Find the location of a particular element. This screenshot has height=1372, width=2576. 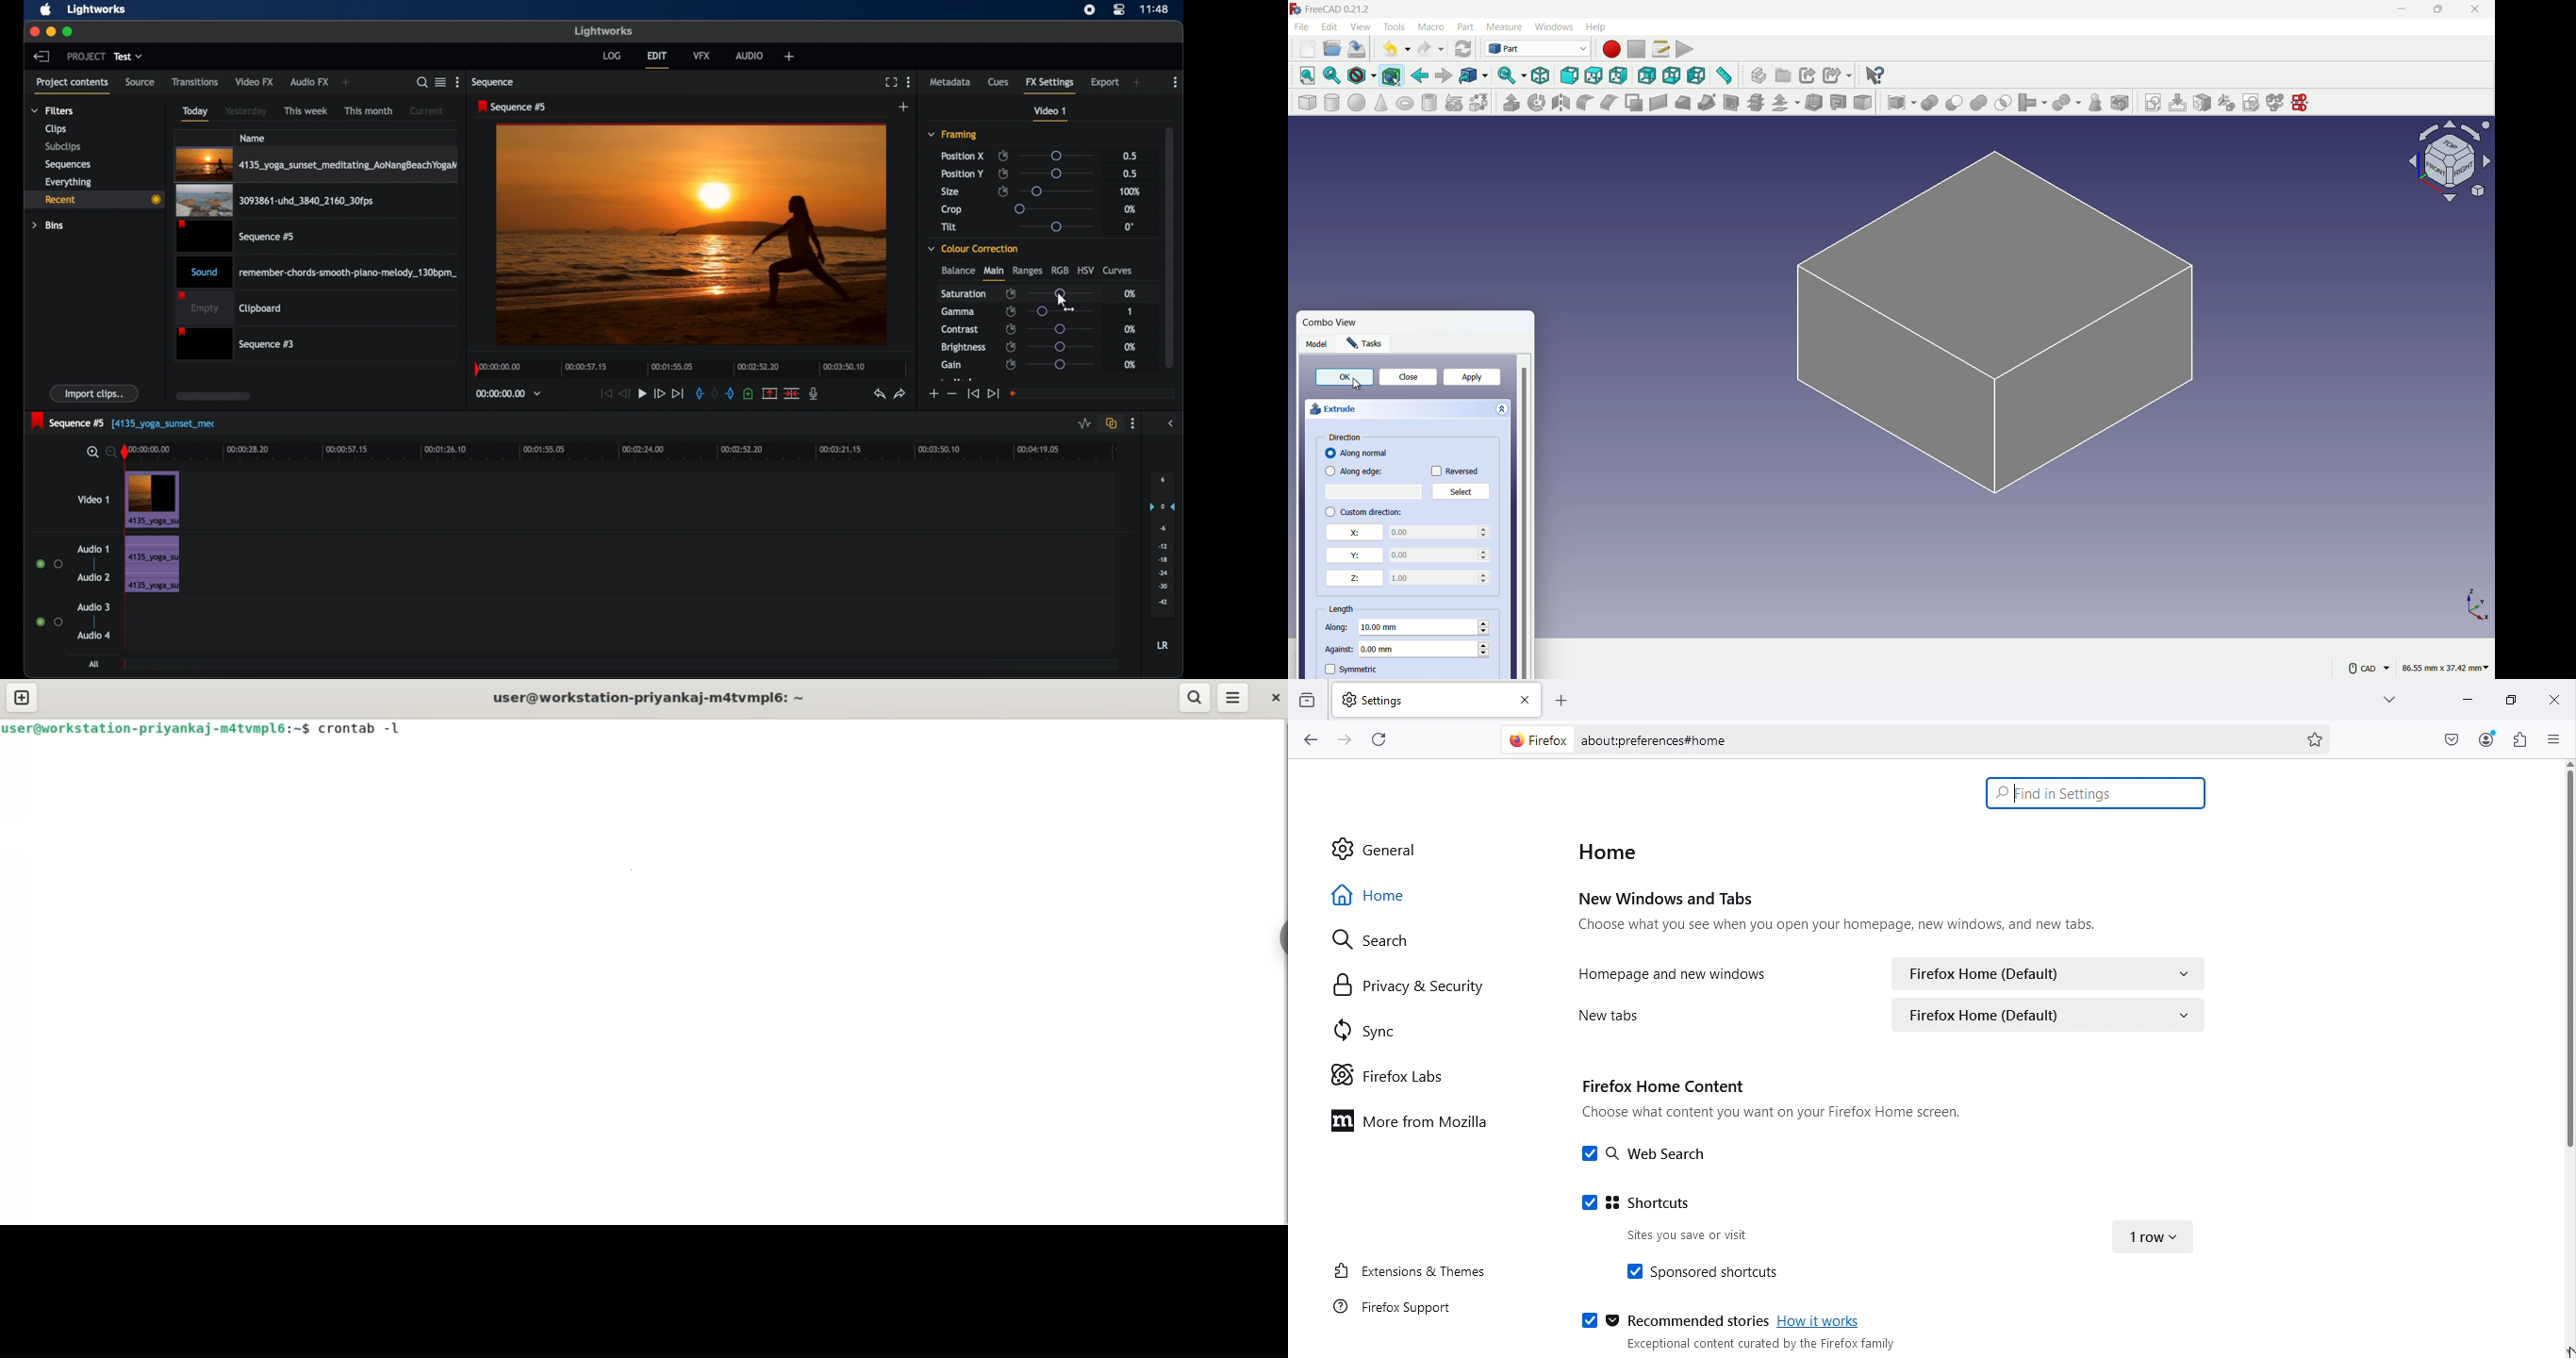

split object is located at coordinates (2067, 101).